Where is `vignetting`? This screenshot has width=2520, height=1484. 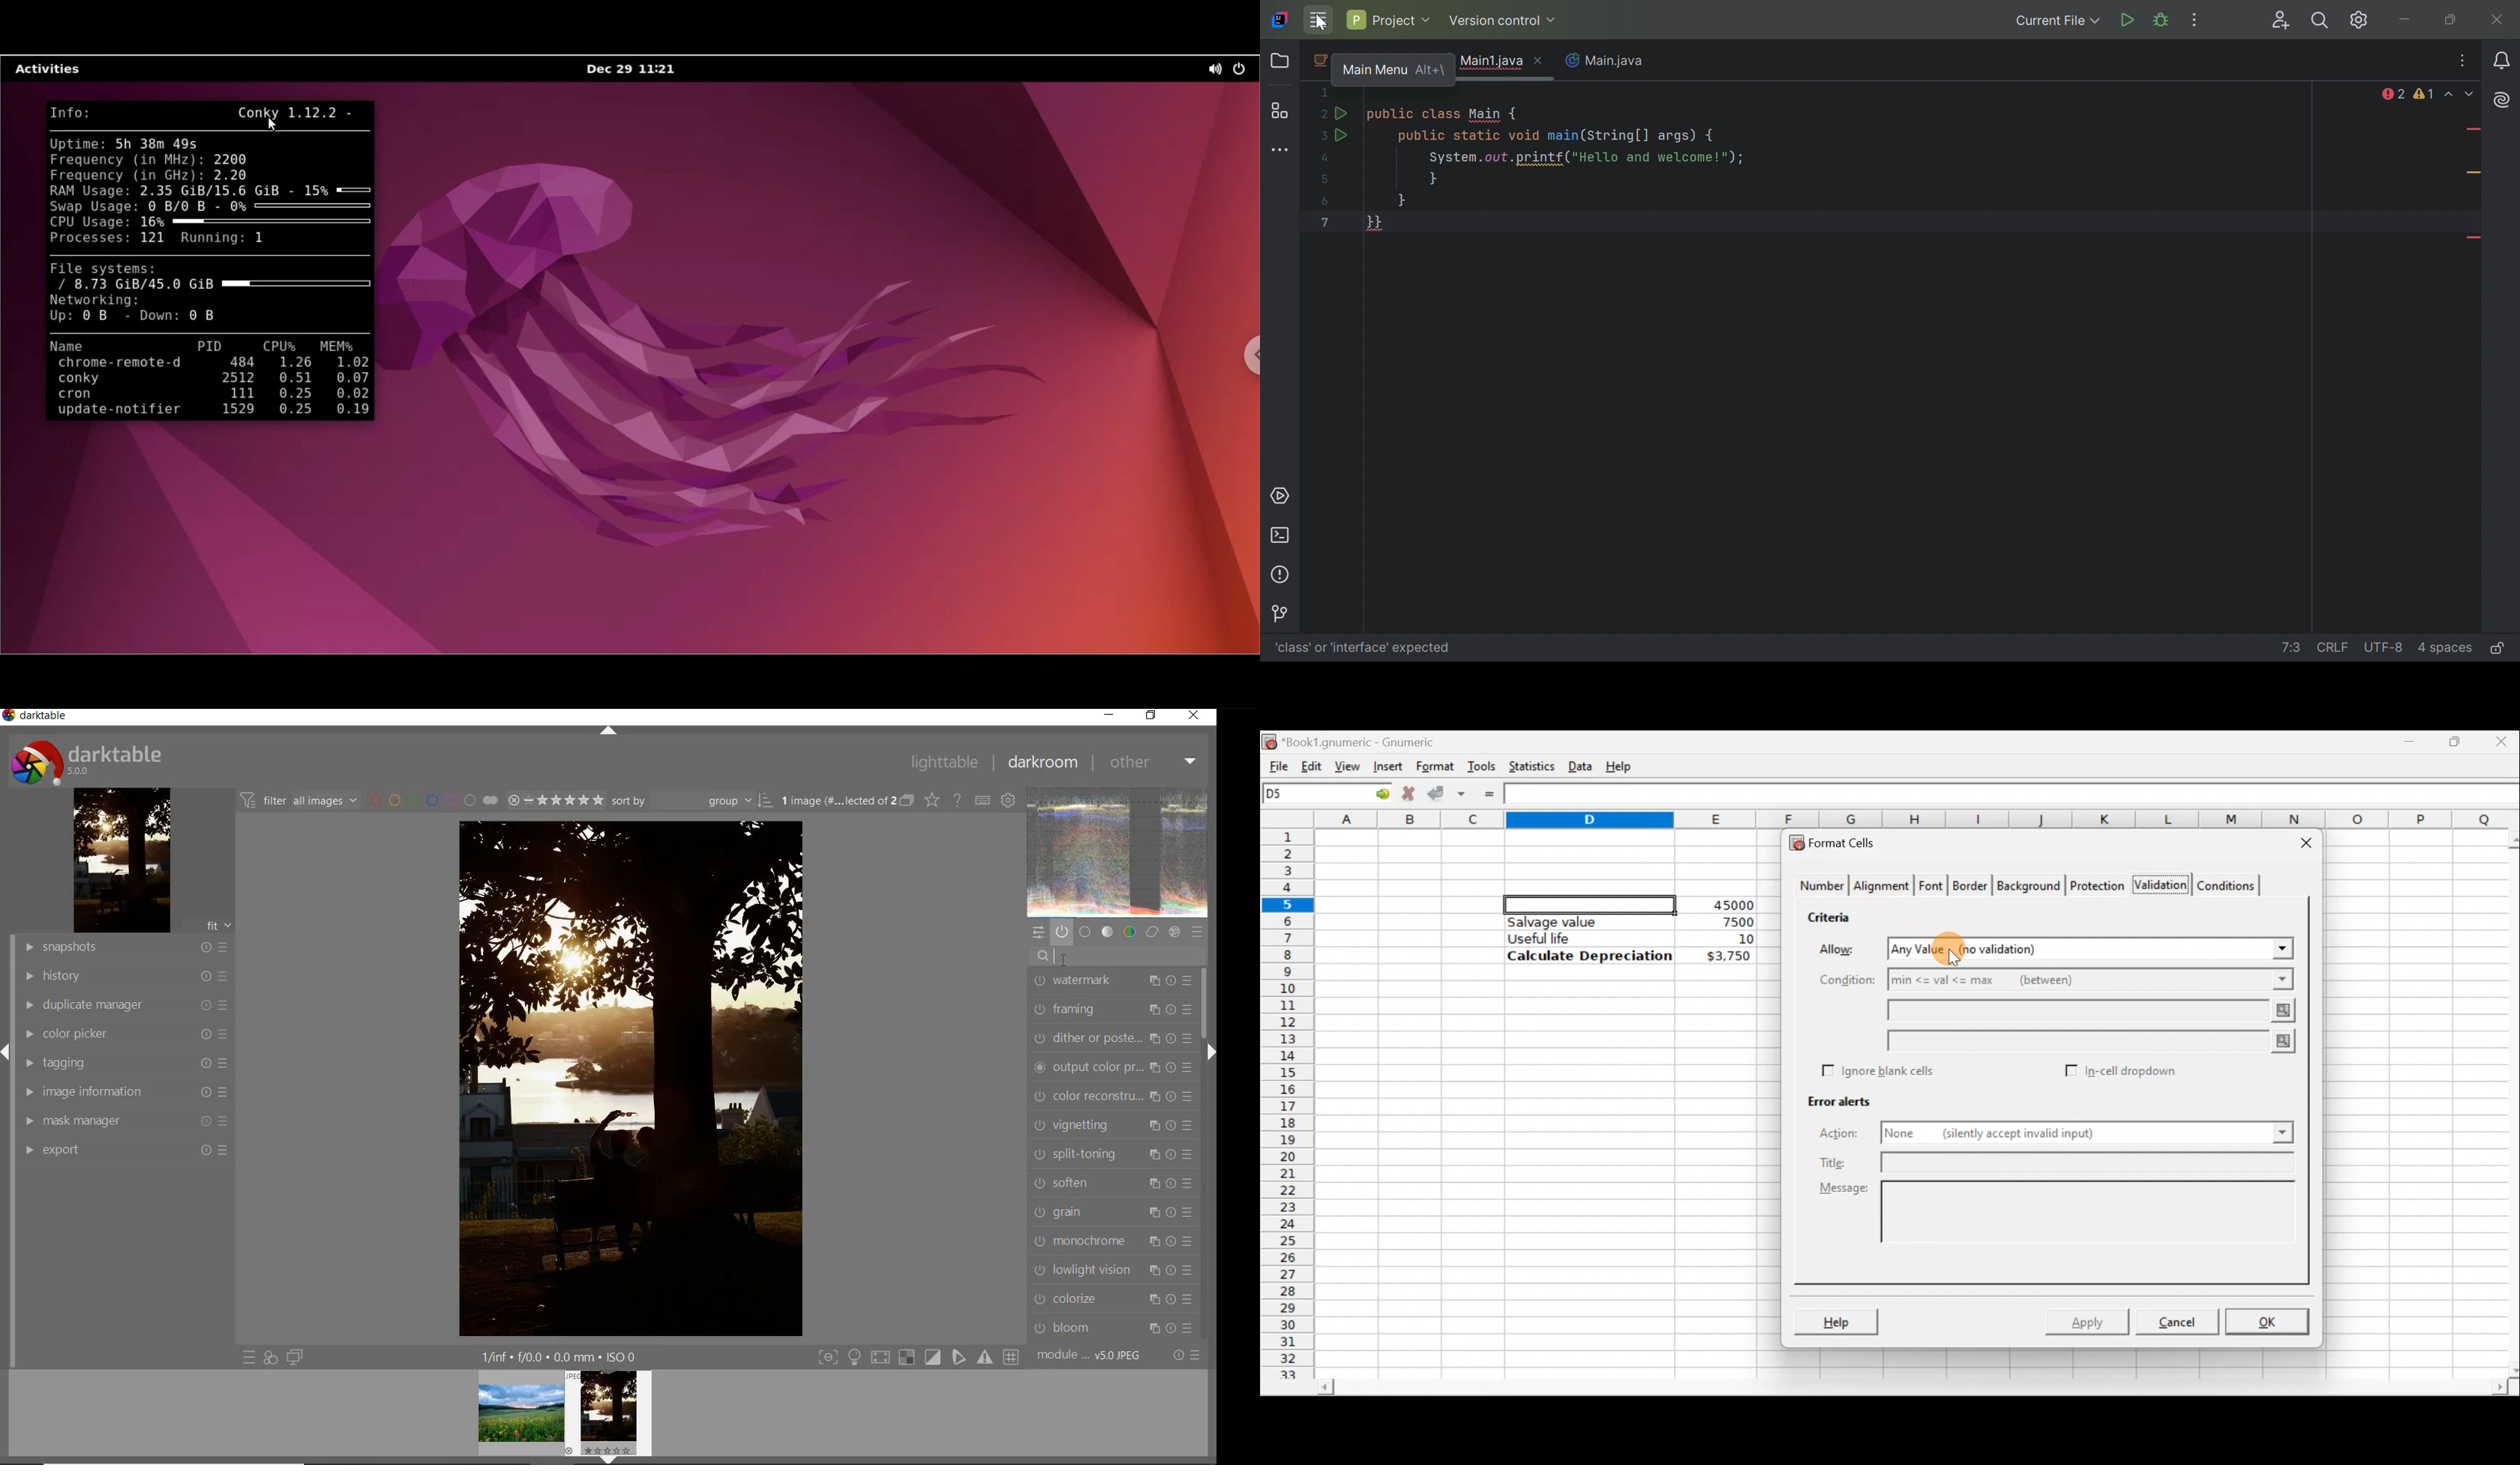
vignetting is located at coordinates (1112, 1124).